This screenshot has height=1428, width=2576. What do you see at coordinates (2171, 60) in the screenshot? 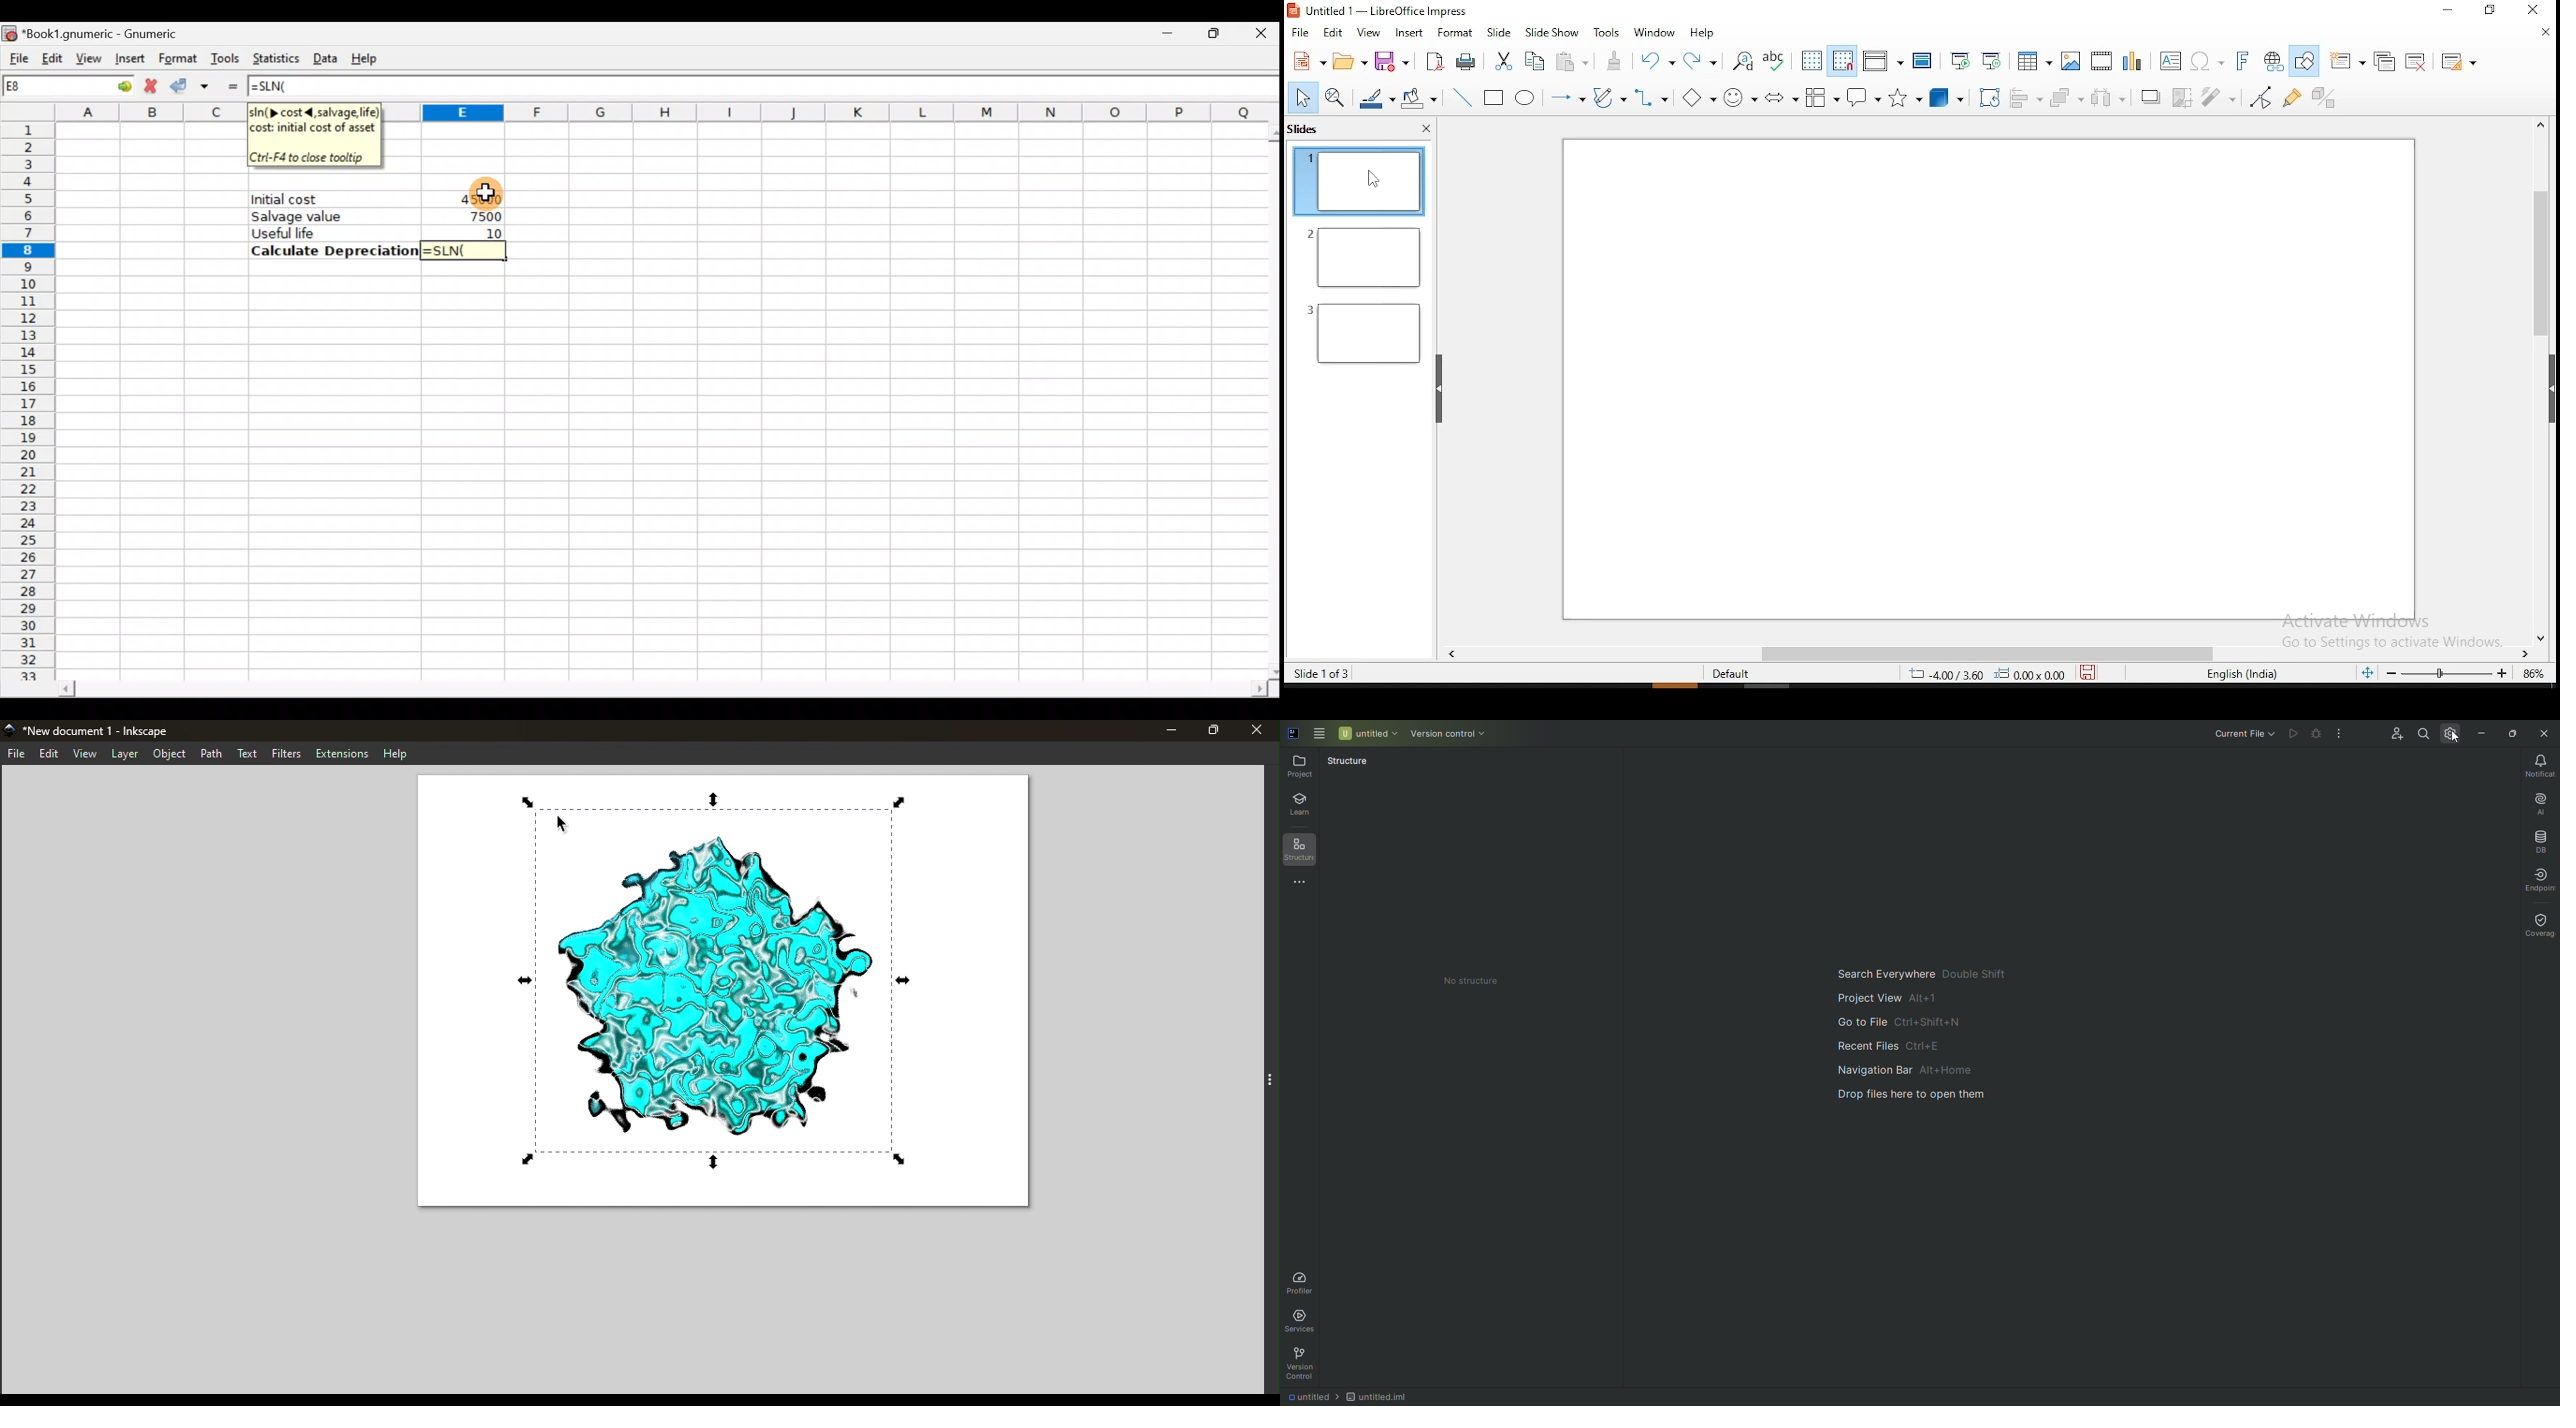
I see `text box` at bounding box center [2171, 60].